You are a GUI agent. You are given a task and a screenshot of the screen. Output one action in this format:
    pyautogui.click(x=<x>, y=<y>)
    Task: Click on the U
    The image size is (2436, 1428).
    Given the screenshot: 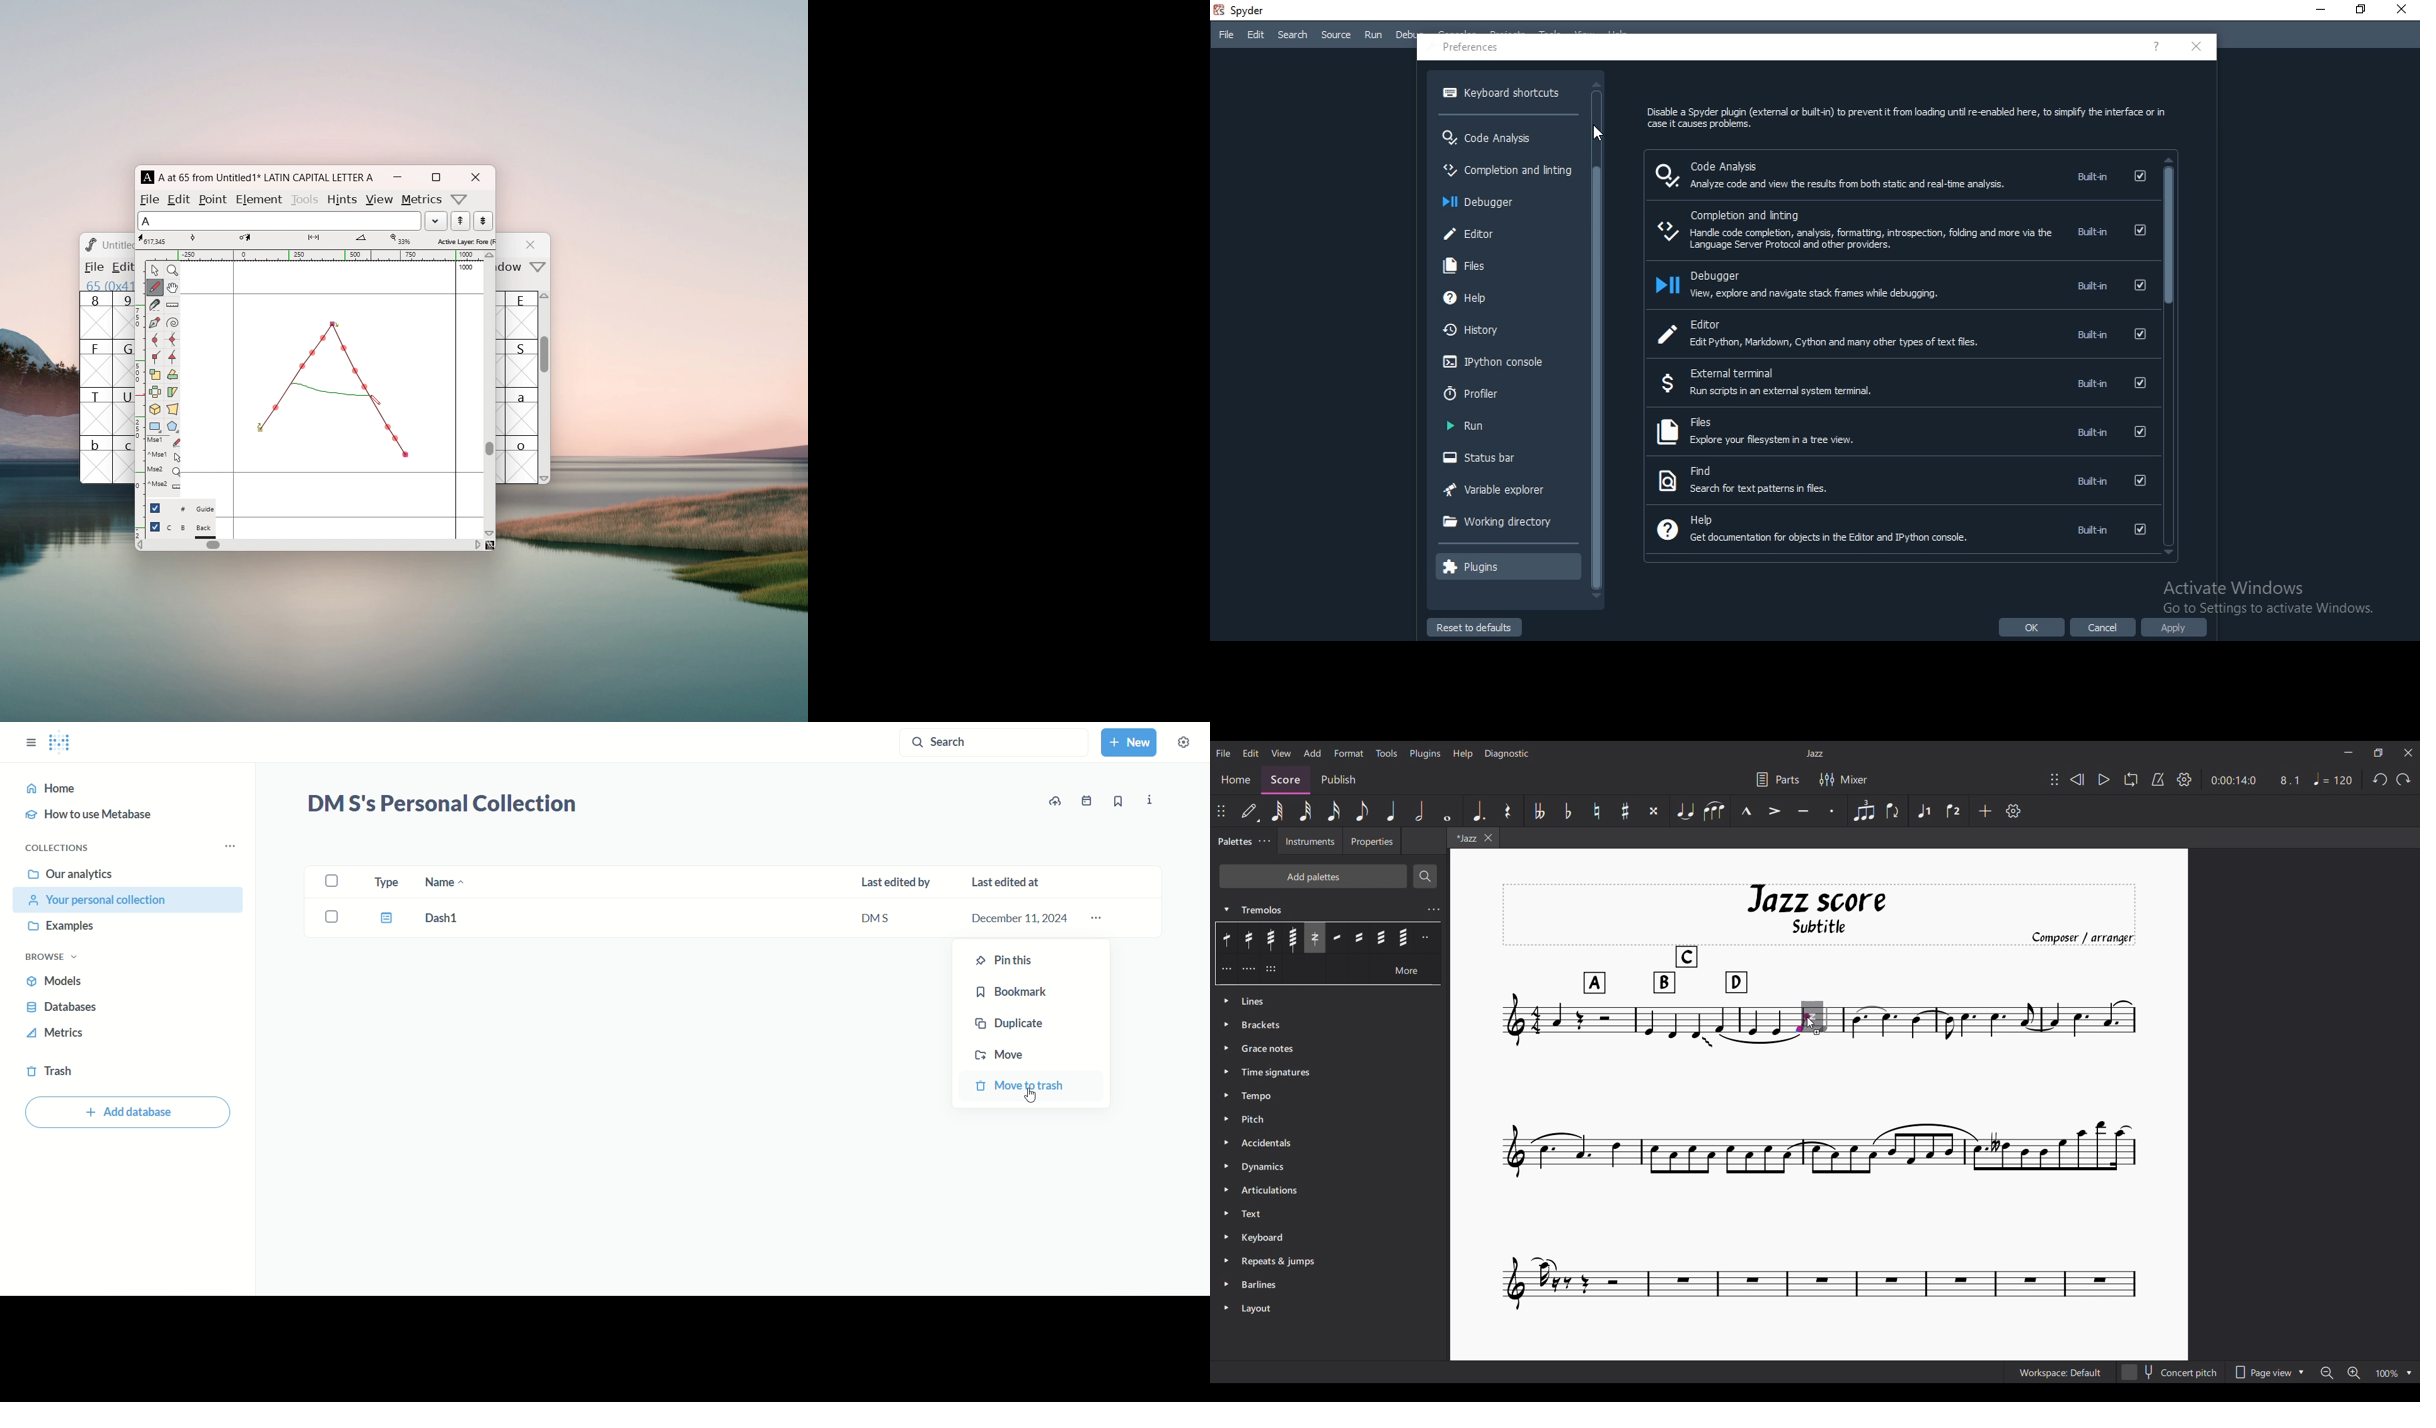 What is the action you would take?
    pyautogui.click(x=124, y=411)
    